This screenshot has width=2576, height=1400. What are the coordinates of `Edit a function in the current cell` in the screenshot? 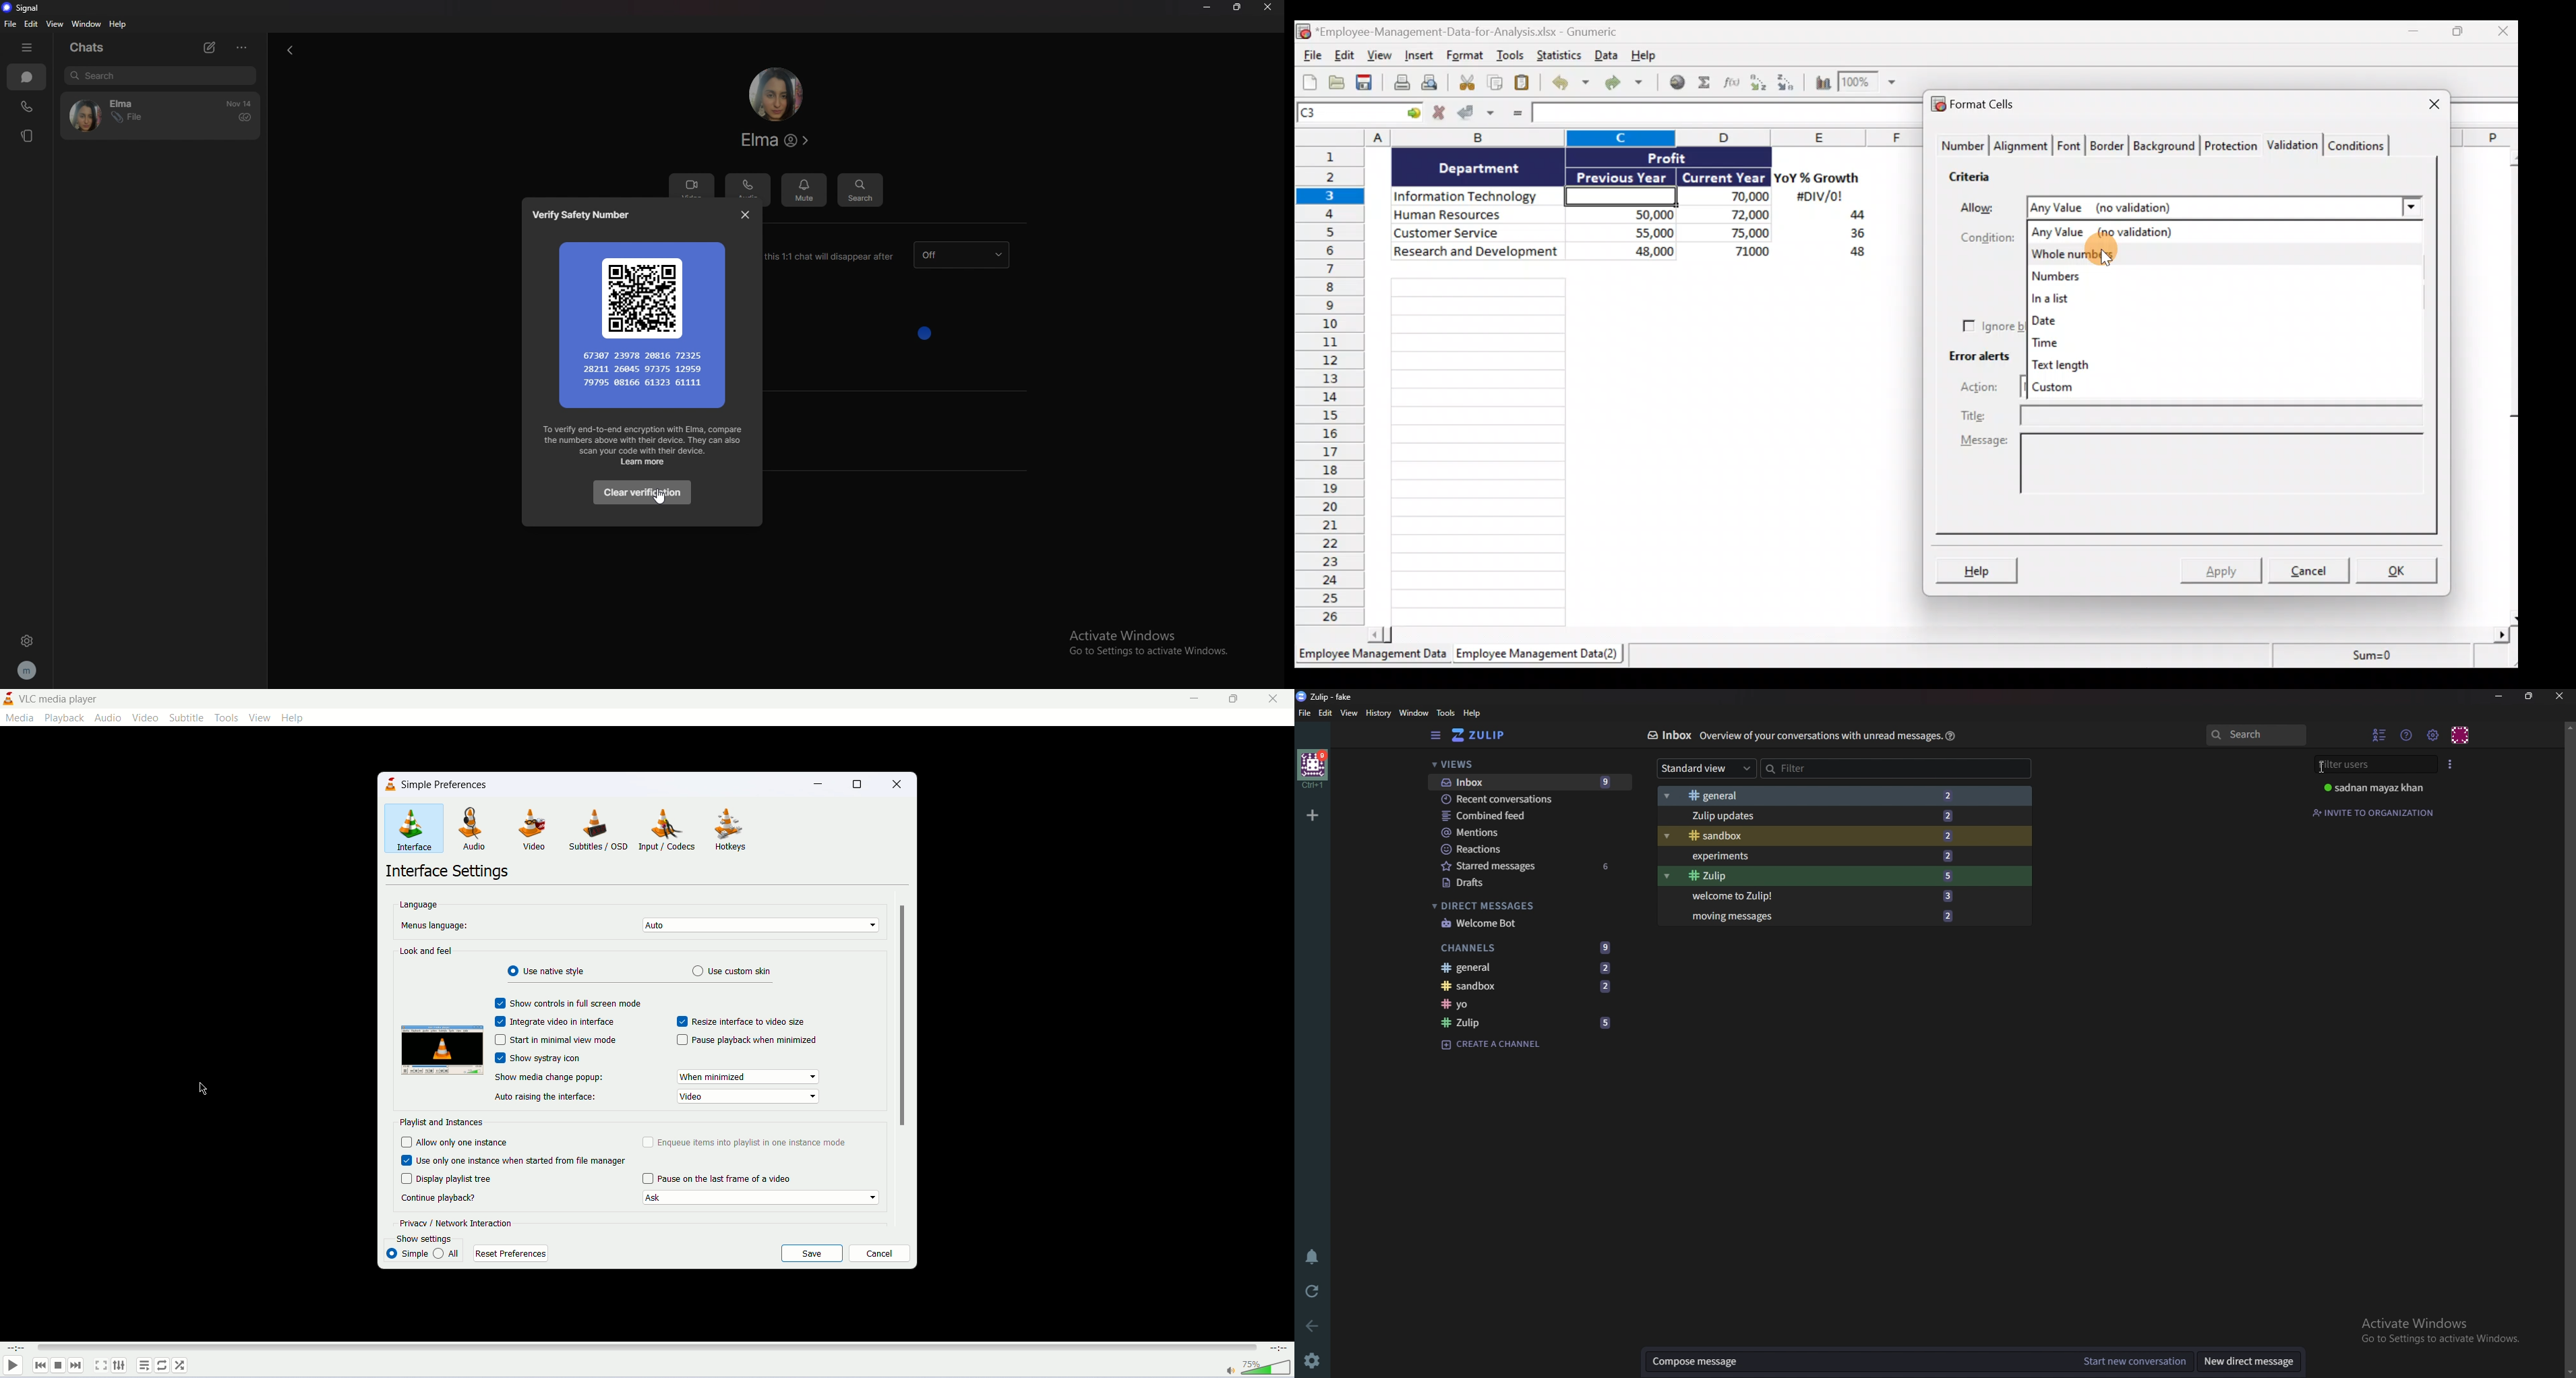 It's located at (1733, 82).